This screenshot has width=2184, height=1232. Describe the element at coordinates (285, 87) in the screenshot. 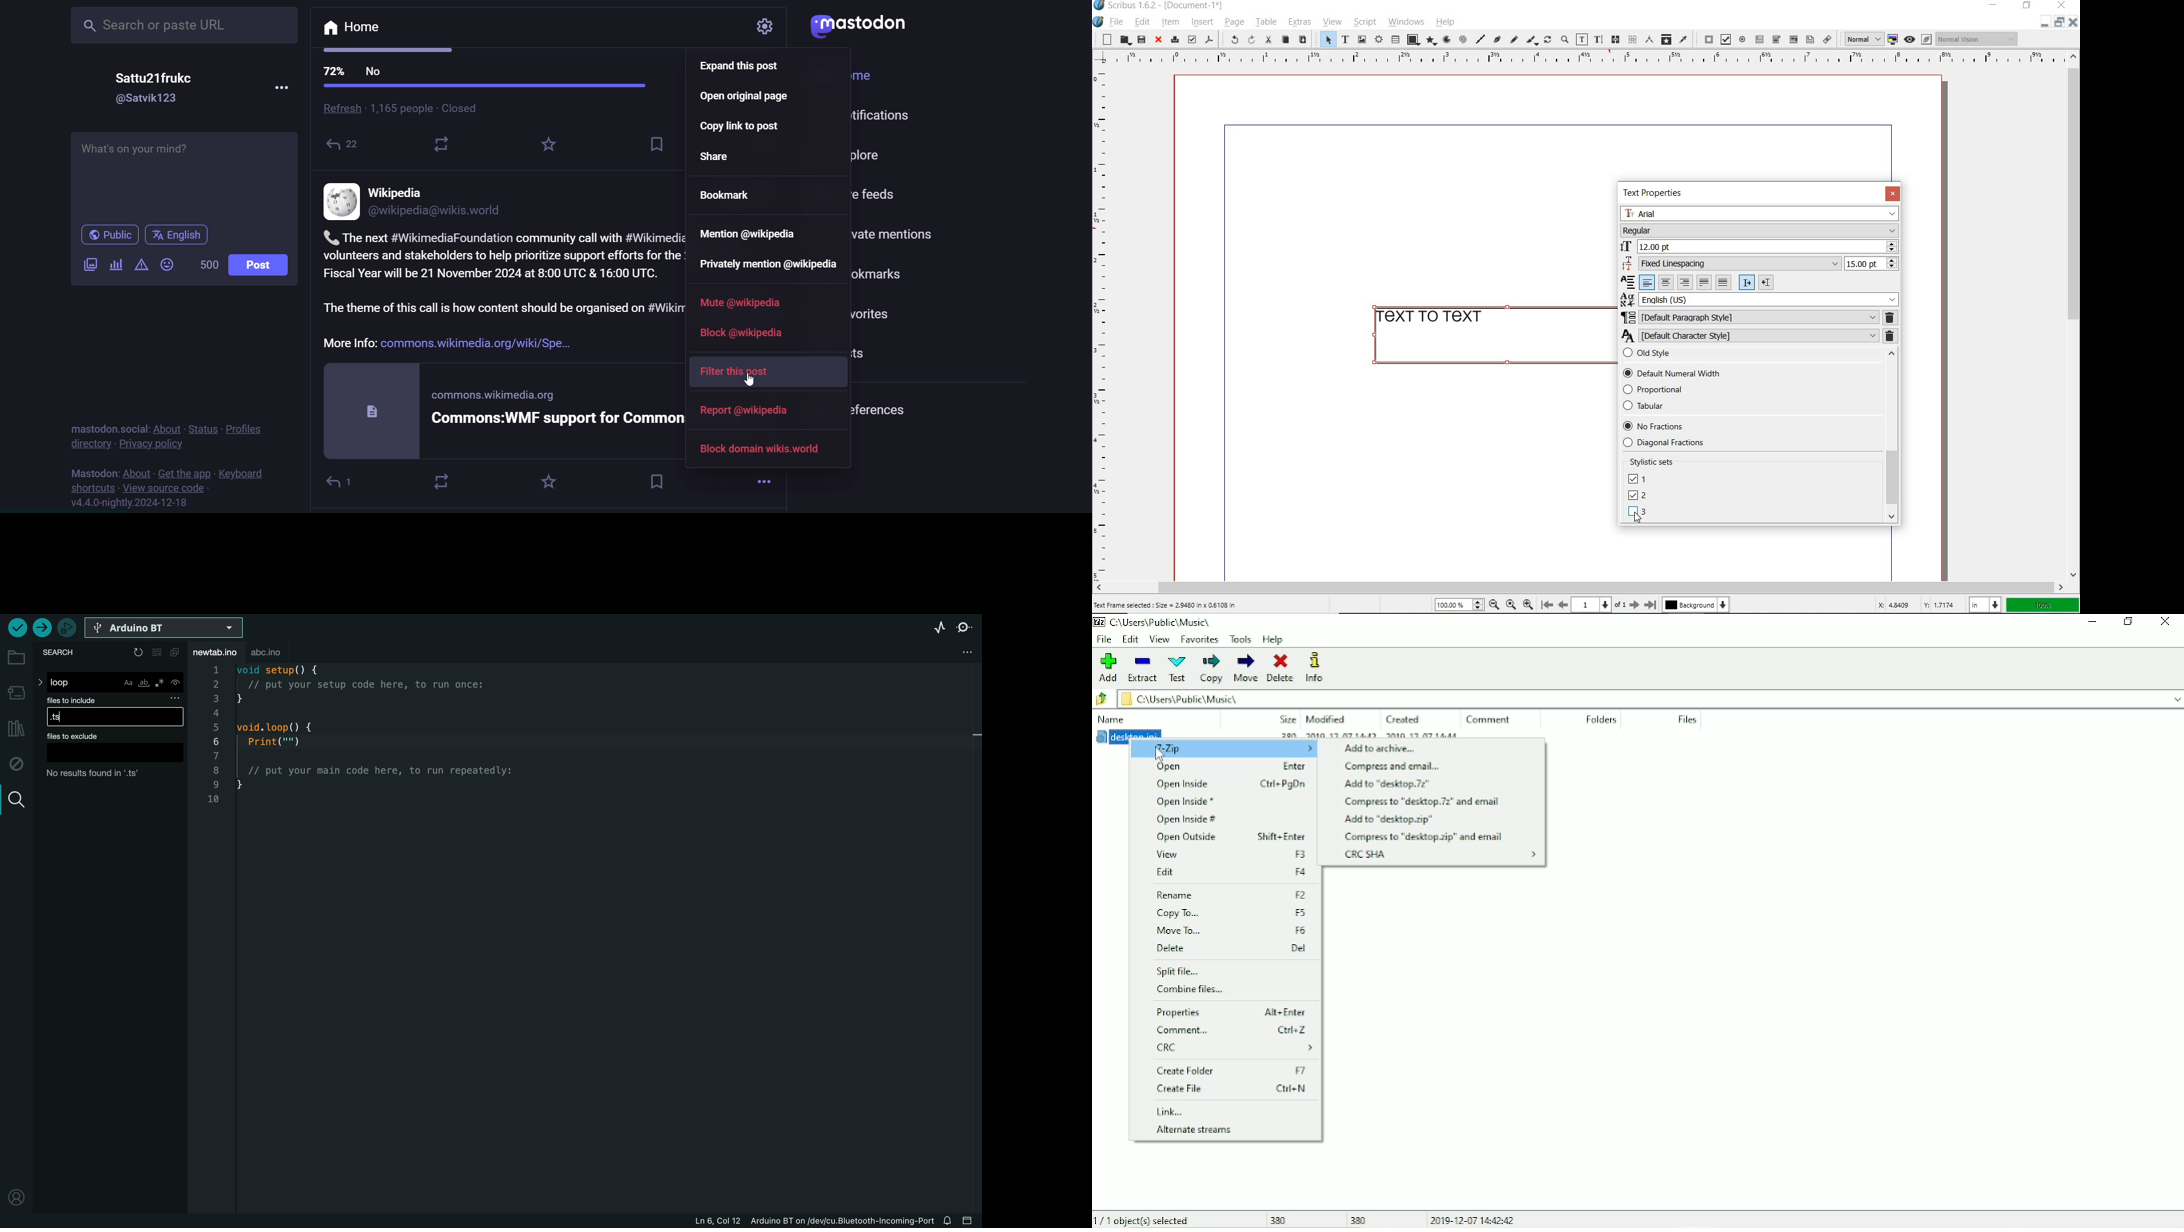

I see `more` at that location.